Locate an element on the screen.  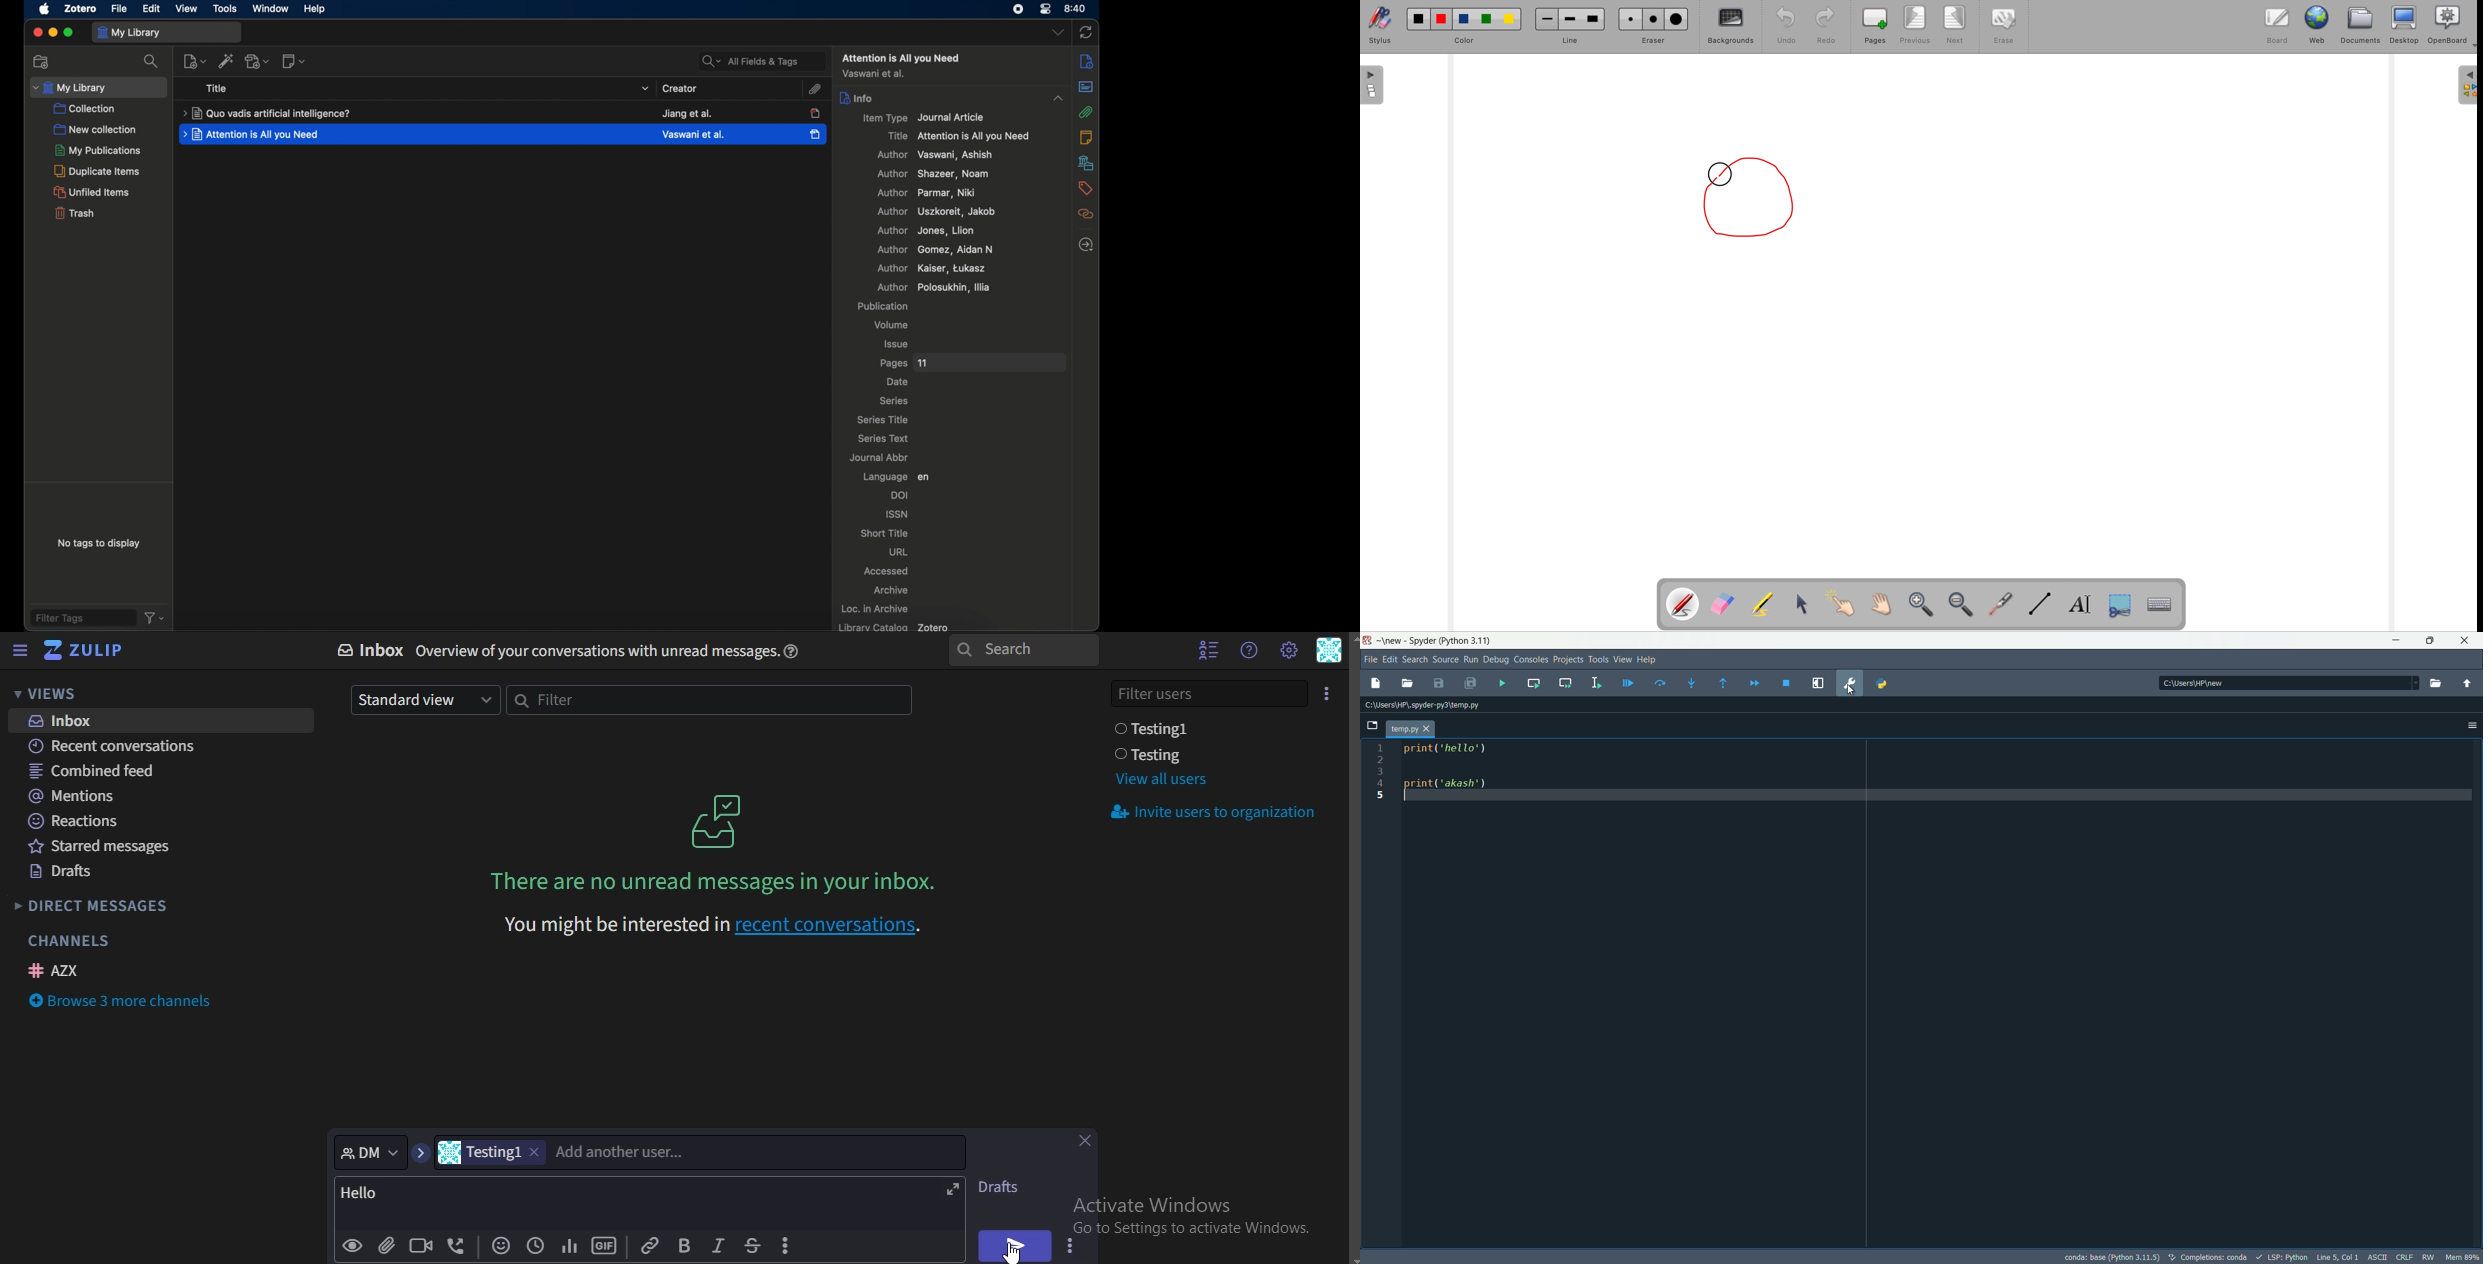
search is located at coordinates (150, 61).